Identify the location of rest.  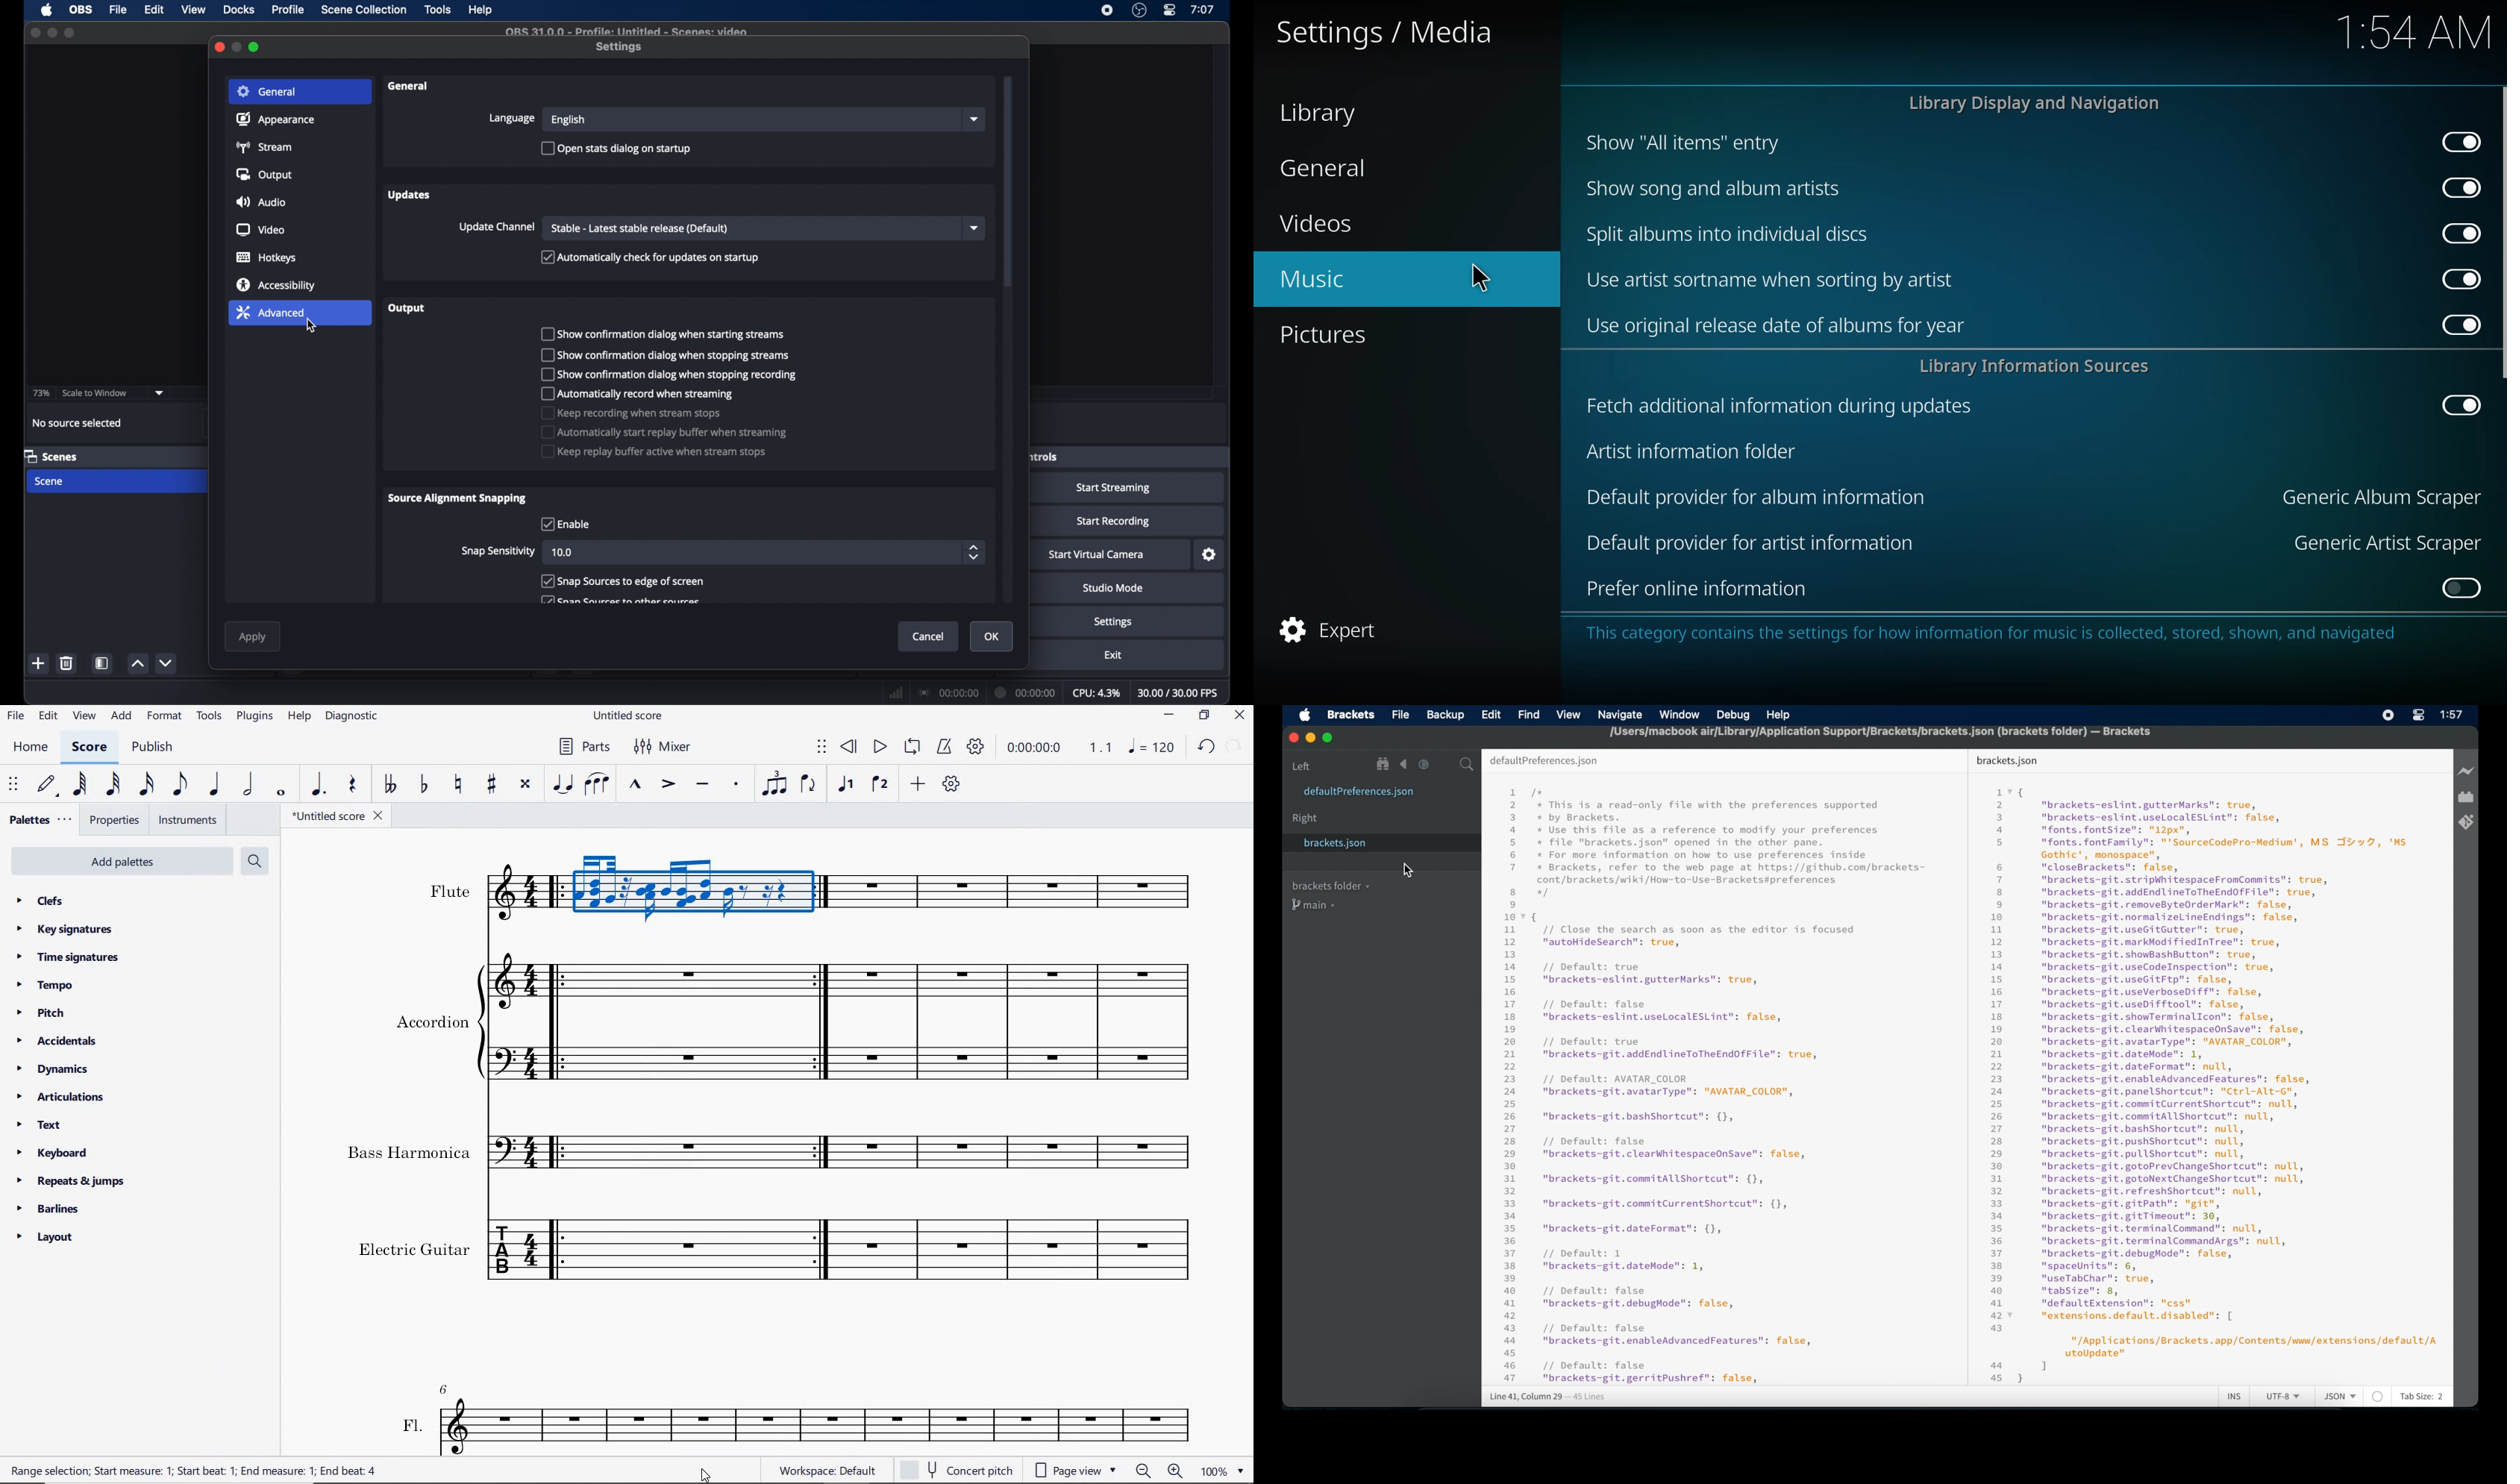
(356, 785).